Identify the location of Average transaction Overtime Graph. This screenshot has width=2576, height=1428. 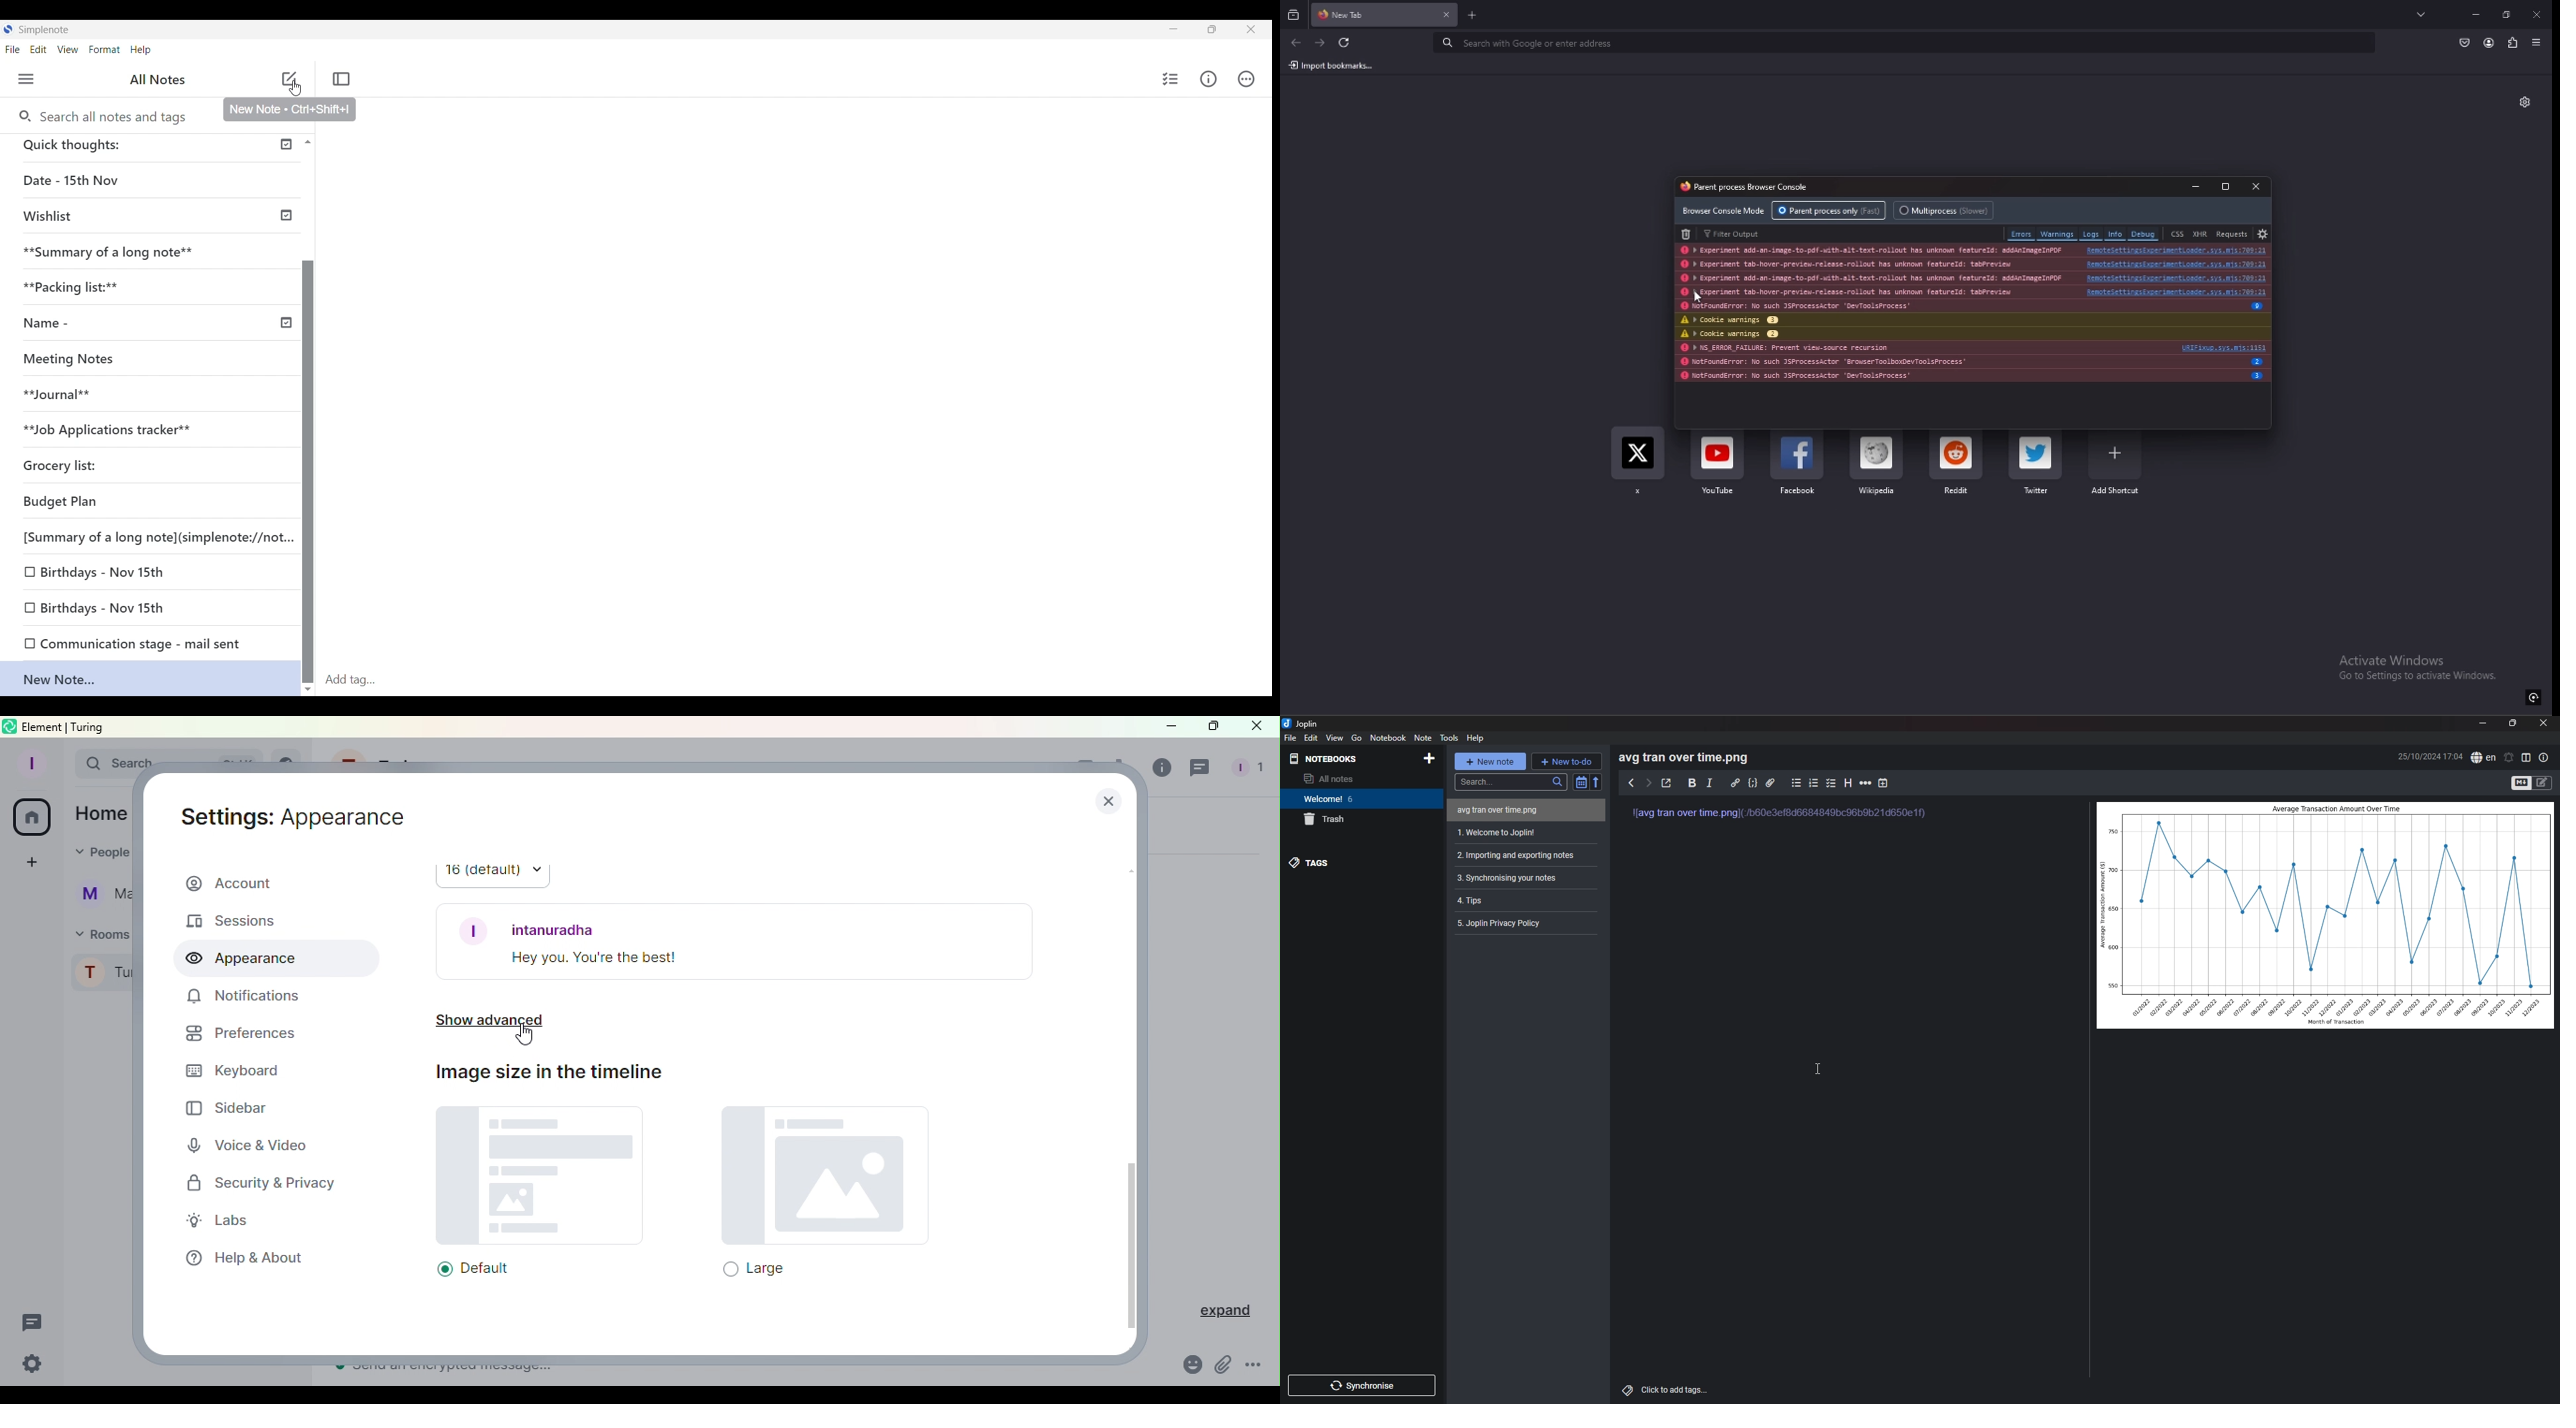
(2325, 915).